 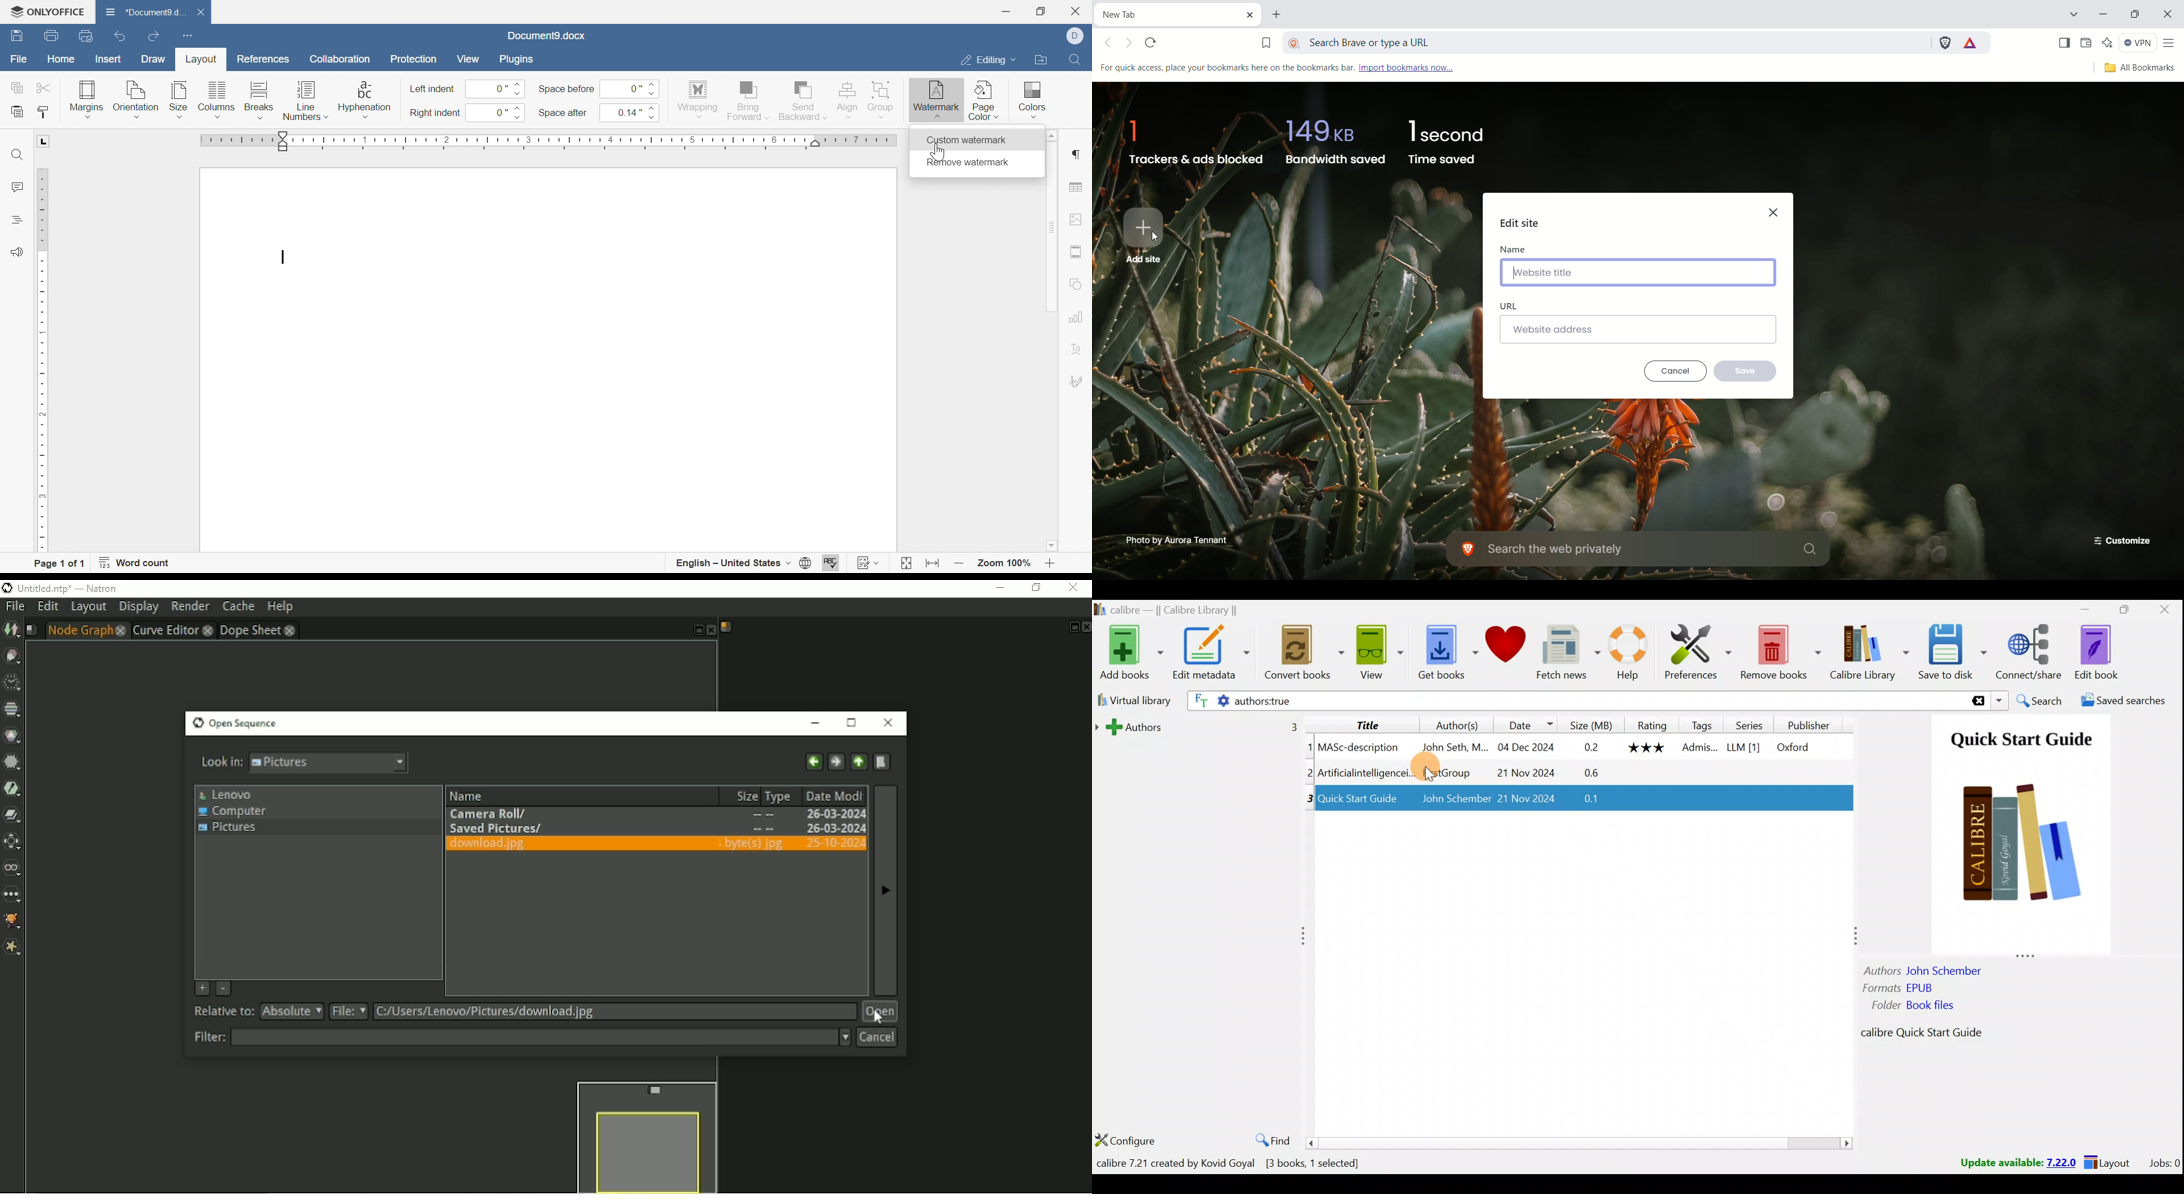 What do you see at coordinates (2021, 886) in the screenshot?
I see `Book preview column` at bounding box center [2021, 886].